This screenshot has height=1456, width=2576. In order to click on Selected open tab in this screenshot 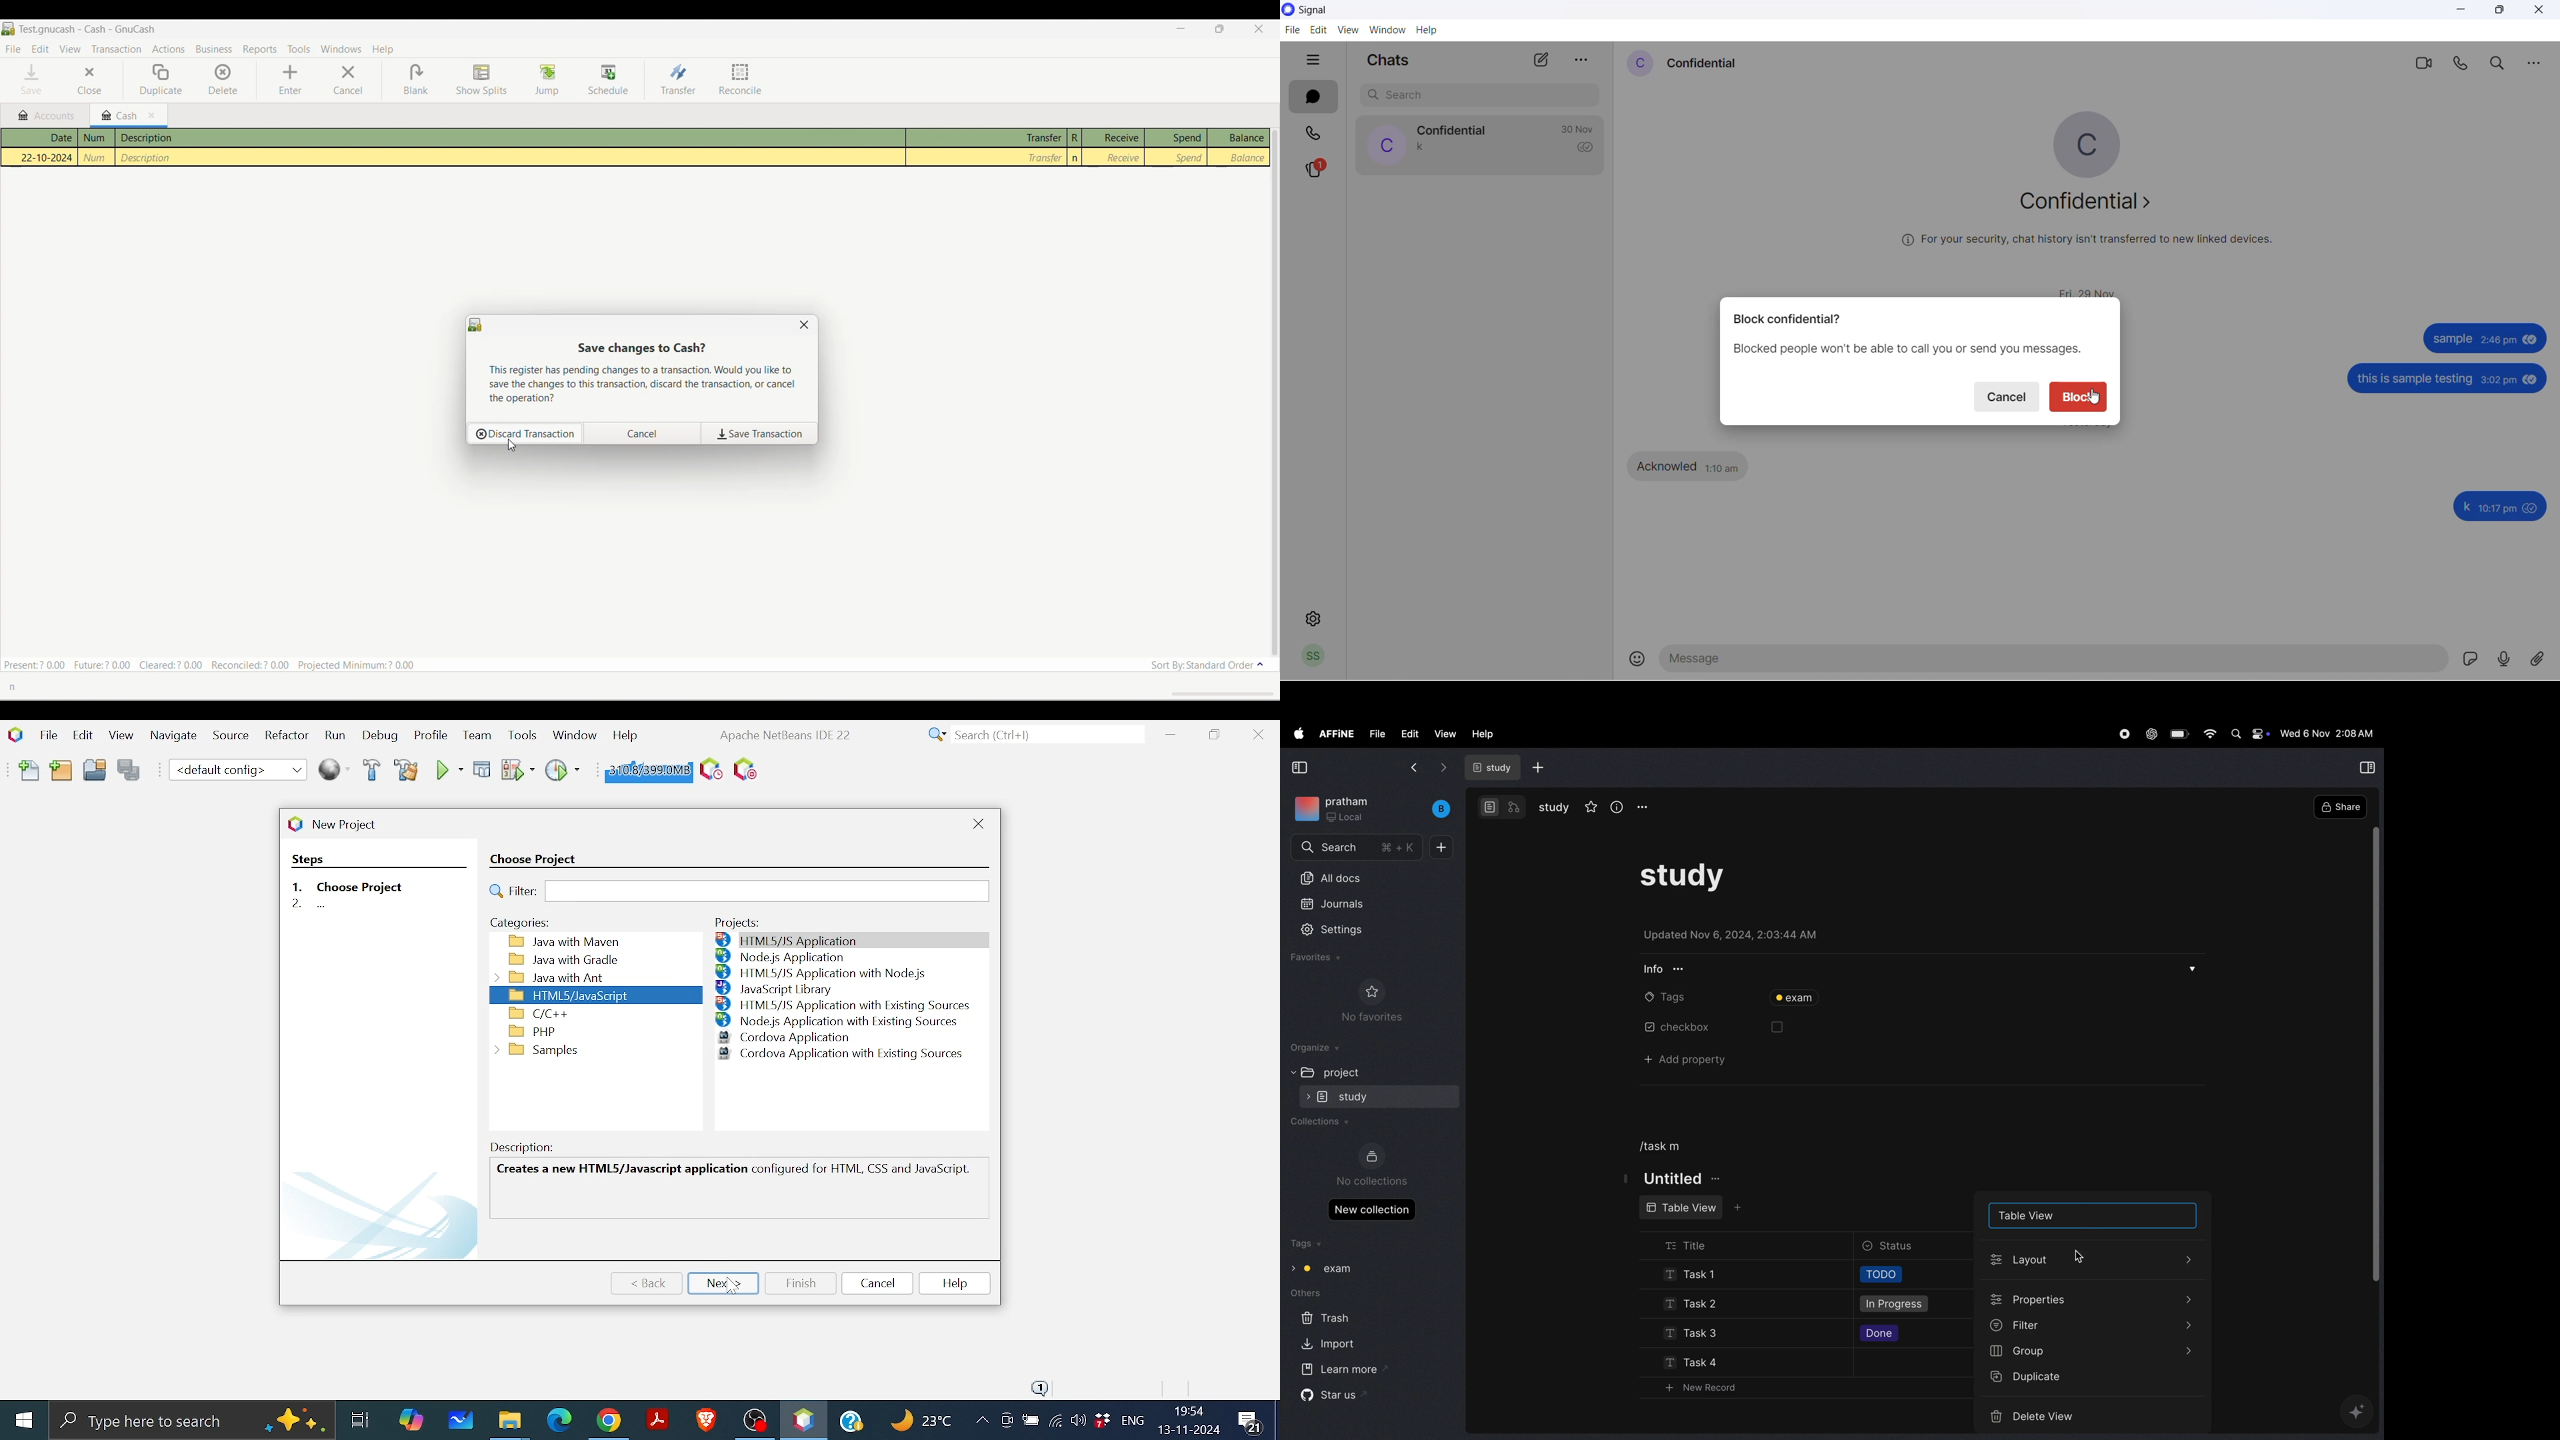, I will do `click(128, 116)`.